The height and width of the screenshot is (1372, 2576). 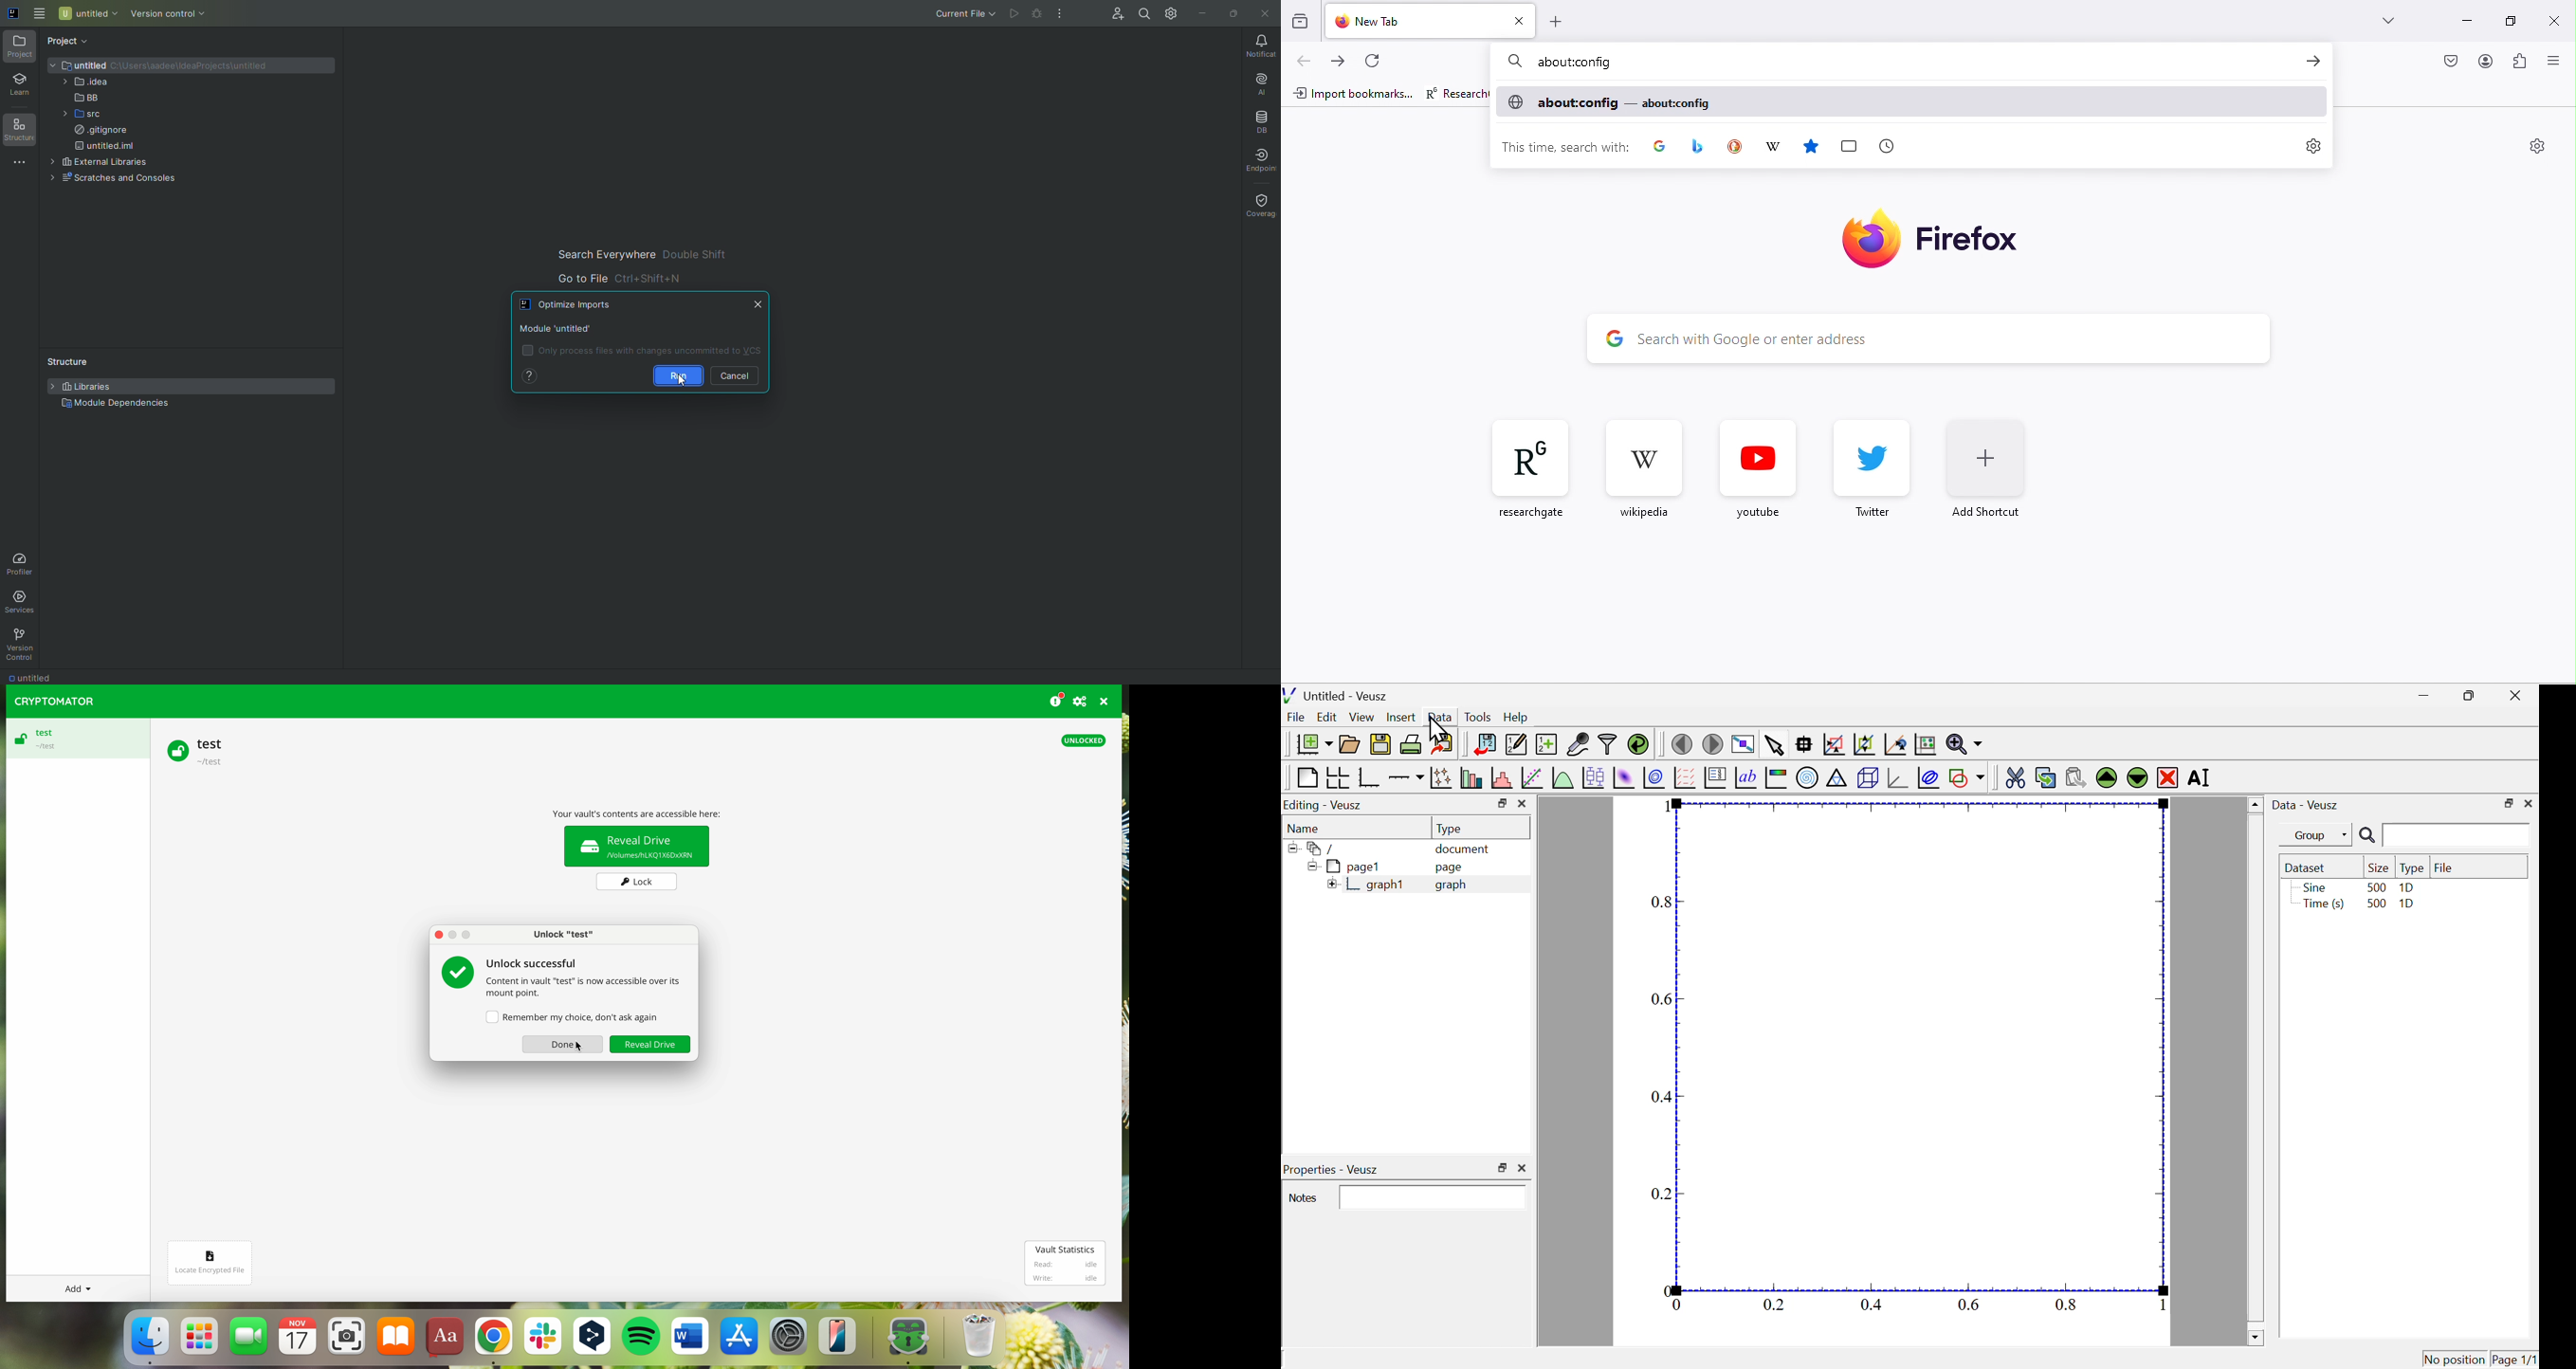 I want to click on favourites, so click(x=1811, y=142).